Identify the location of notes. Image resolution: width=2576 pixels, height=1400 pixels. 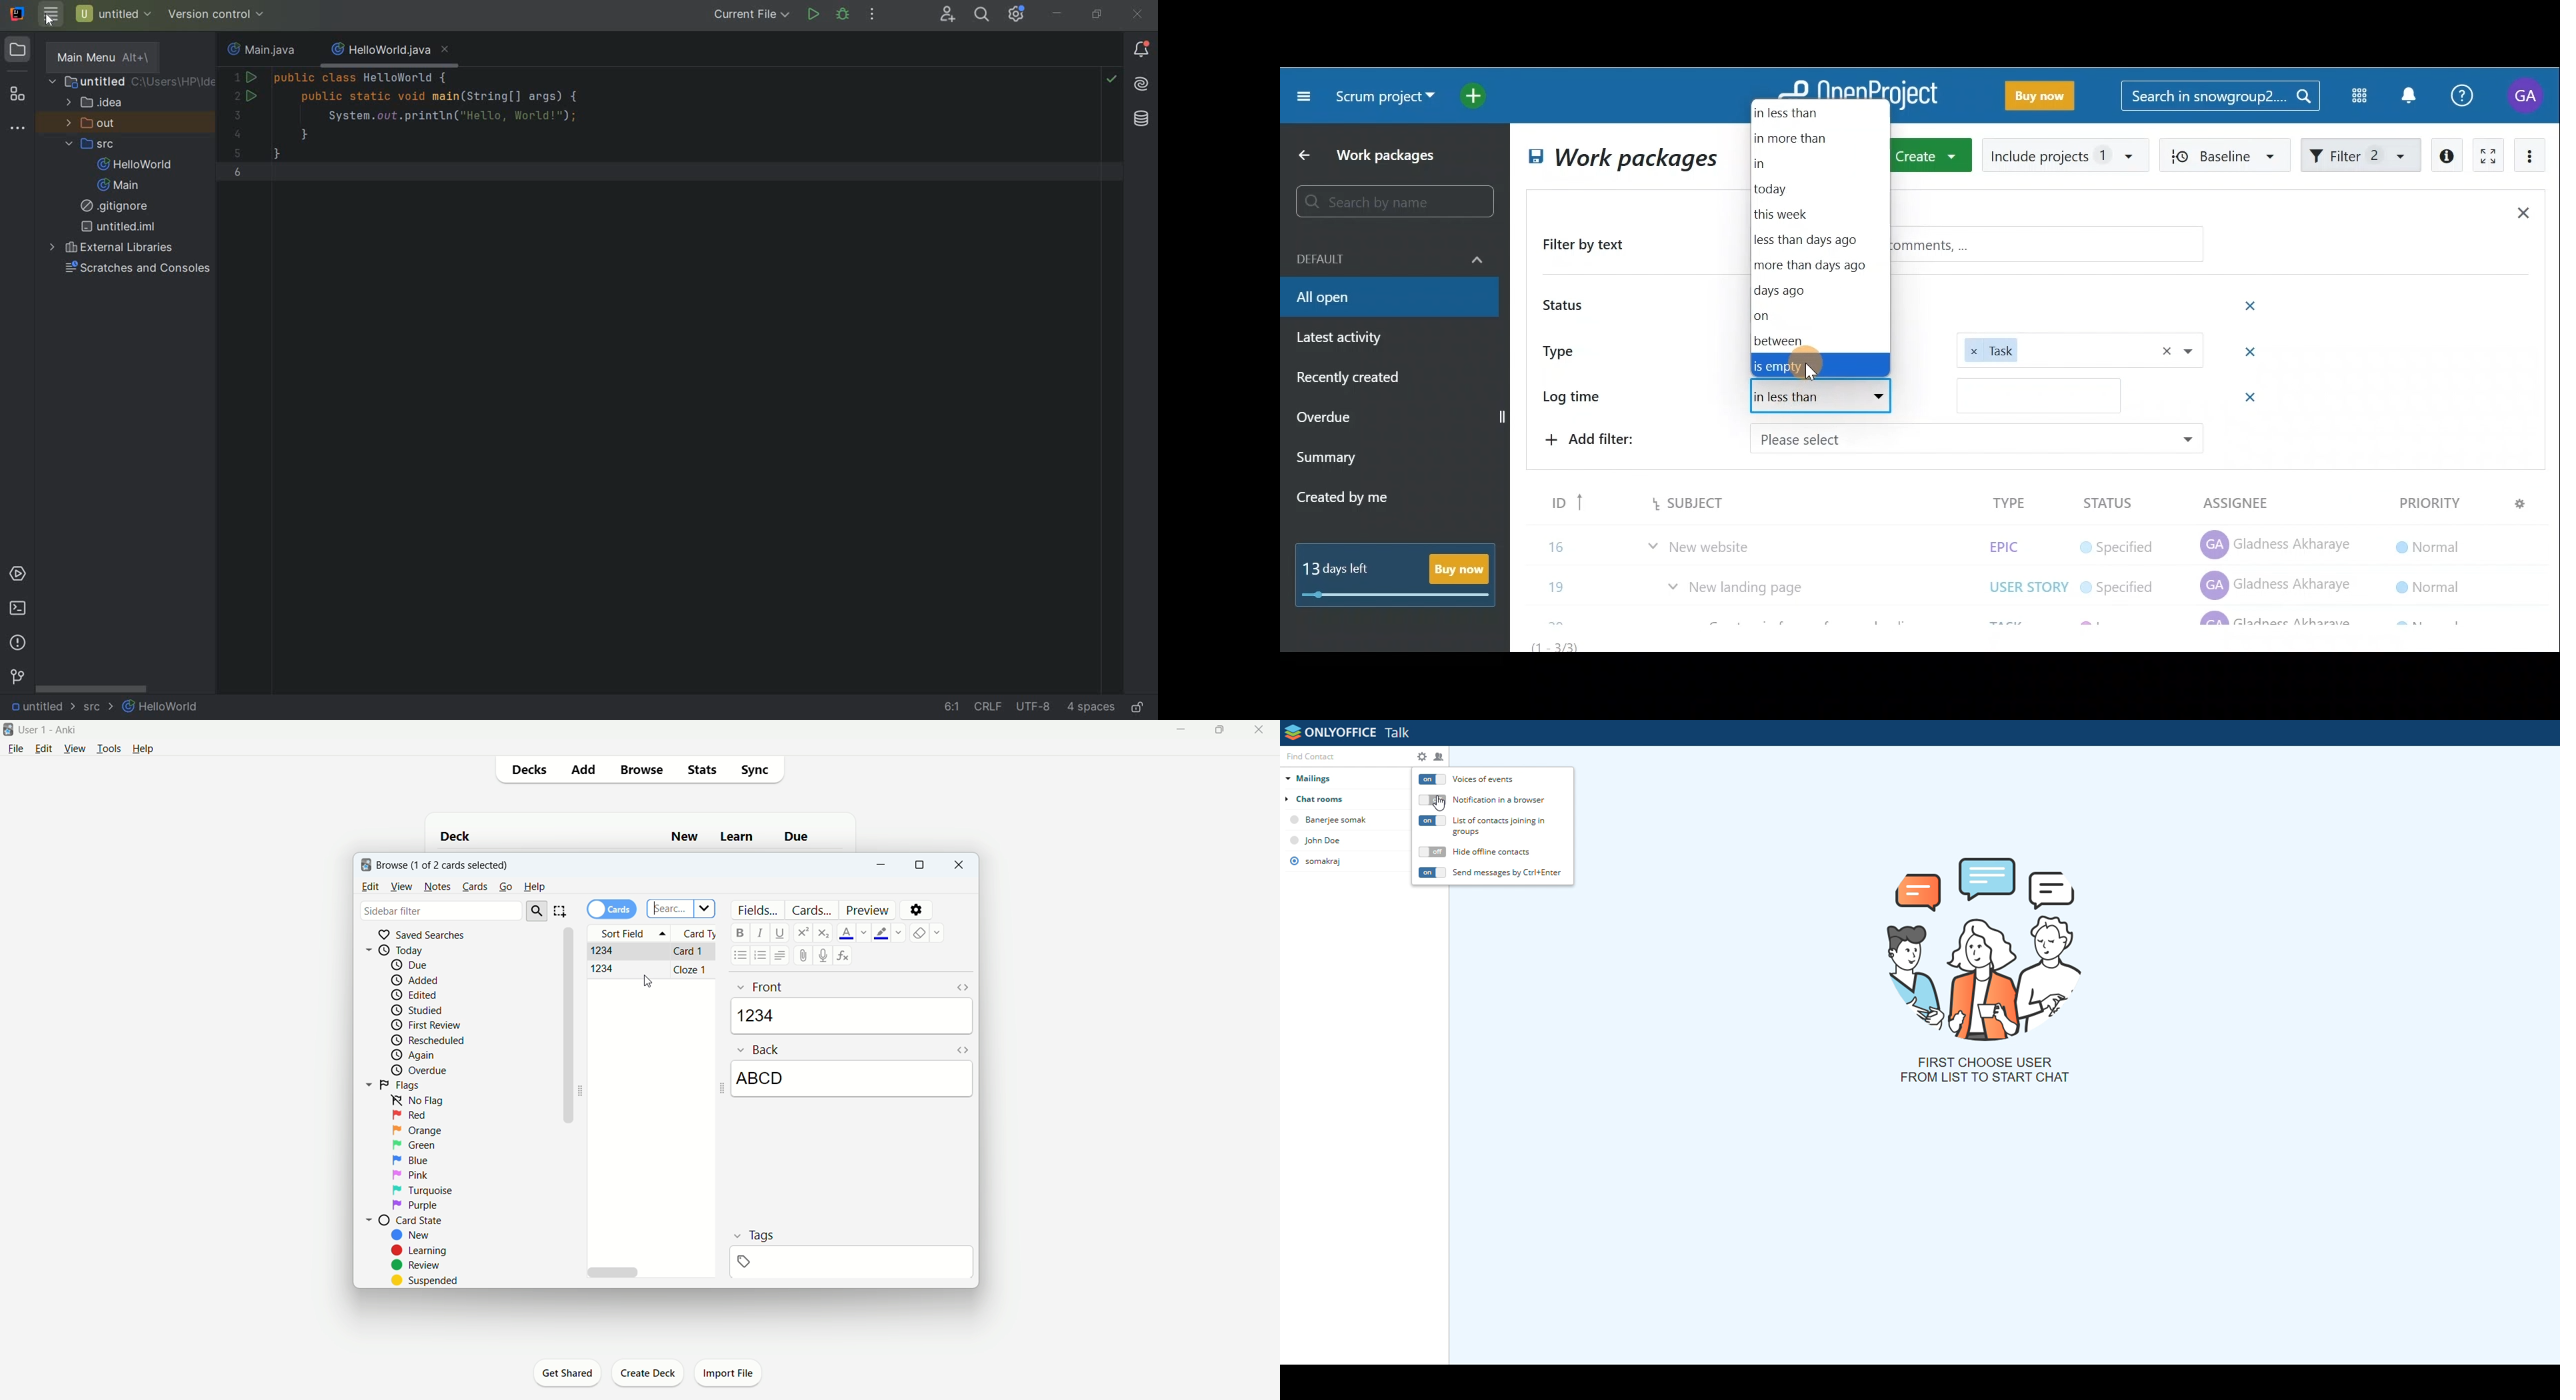
(439, 886).